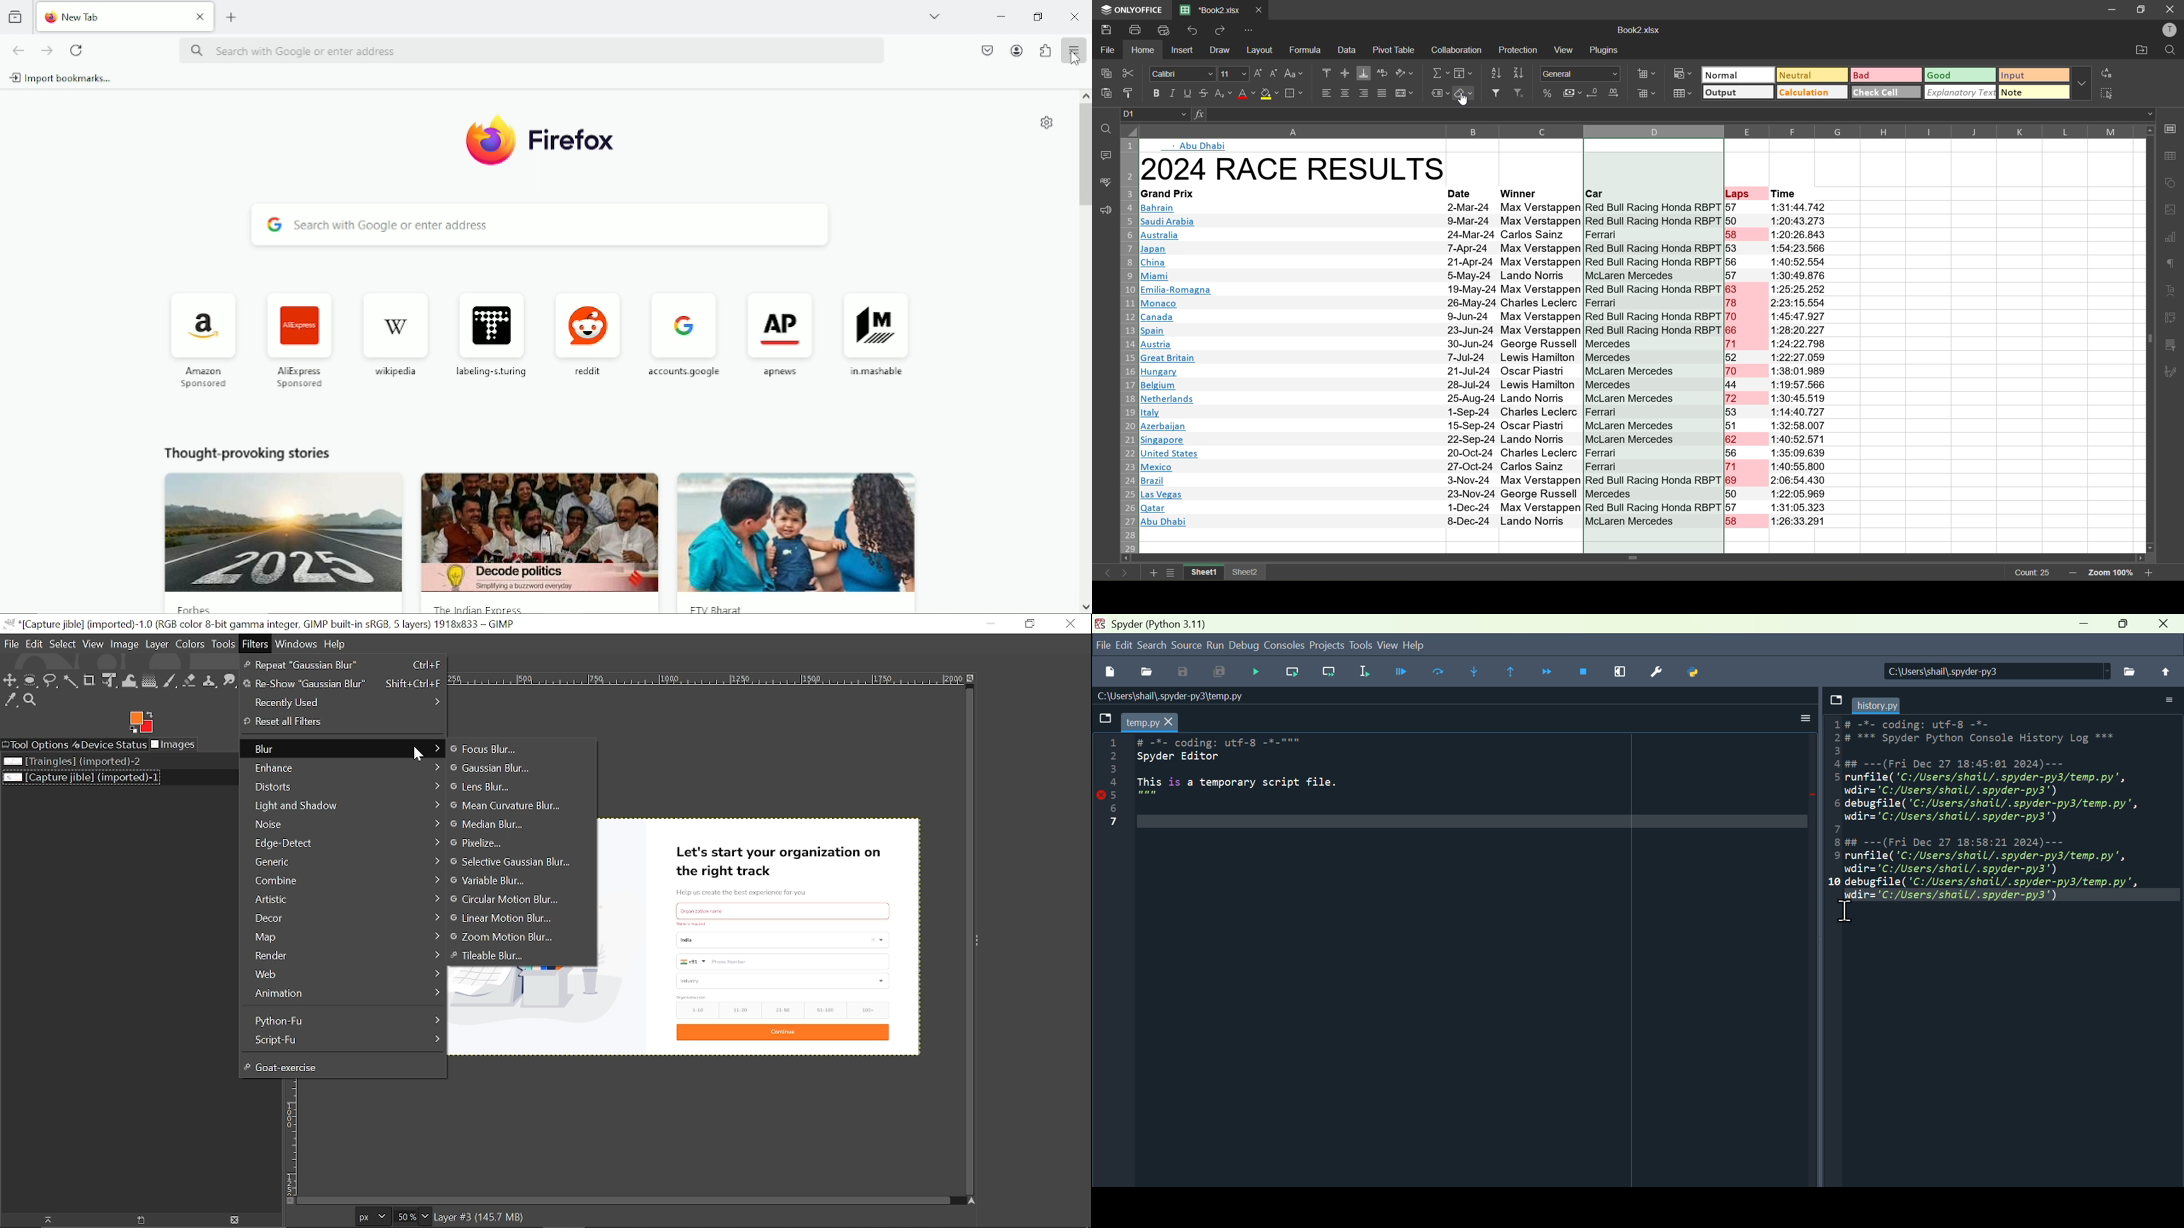  I want to click on quick print, so click(1163, 30).